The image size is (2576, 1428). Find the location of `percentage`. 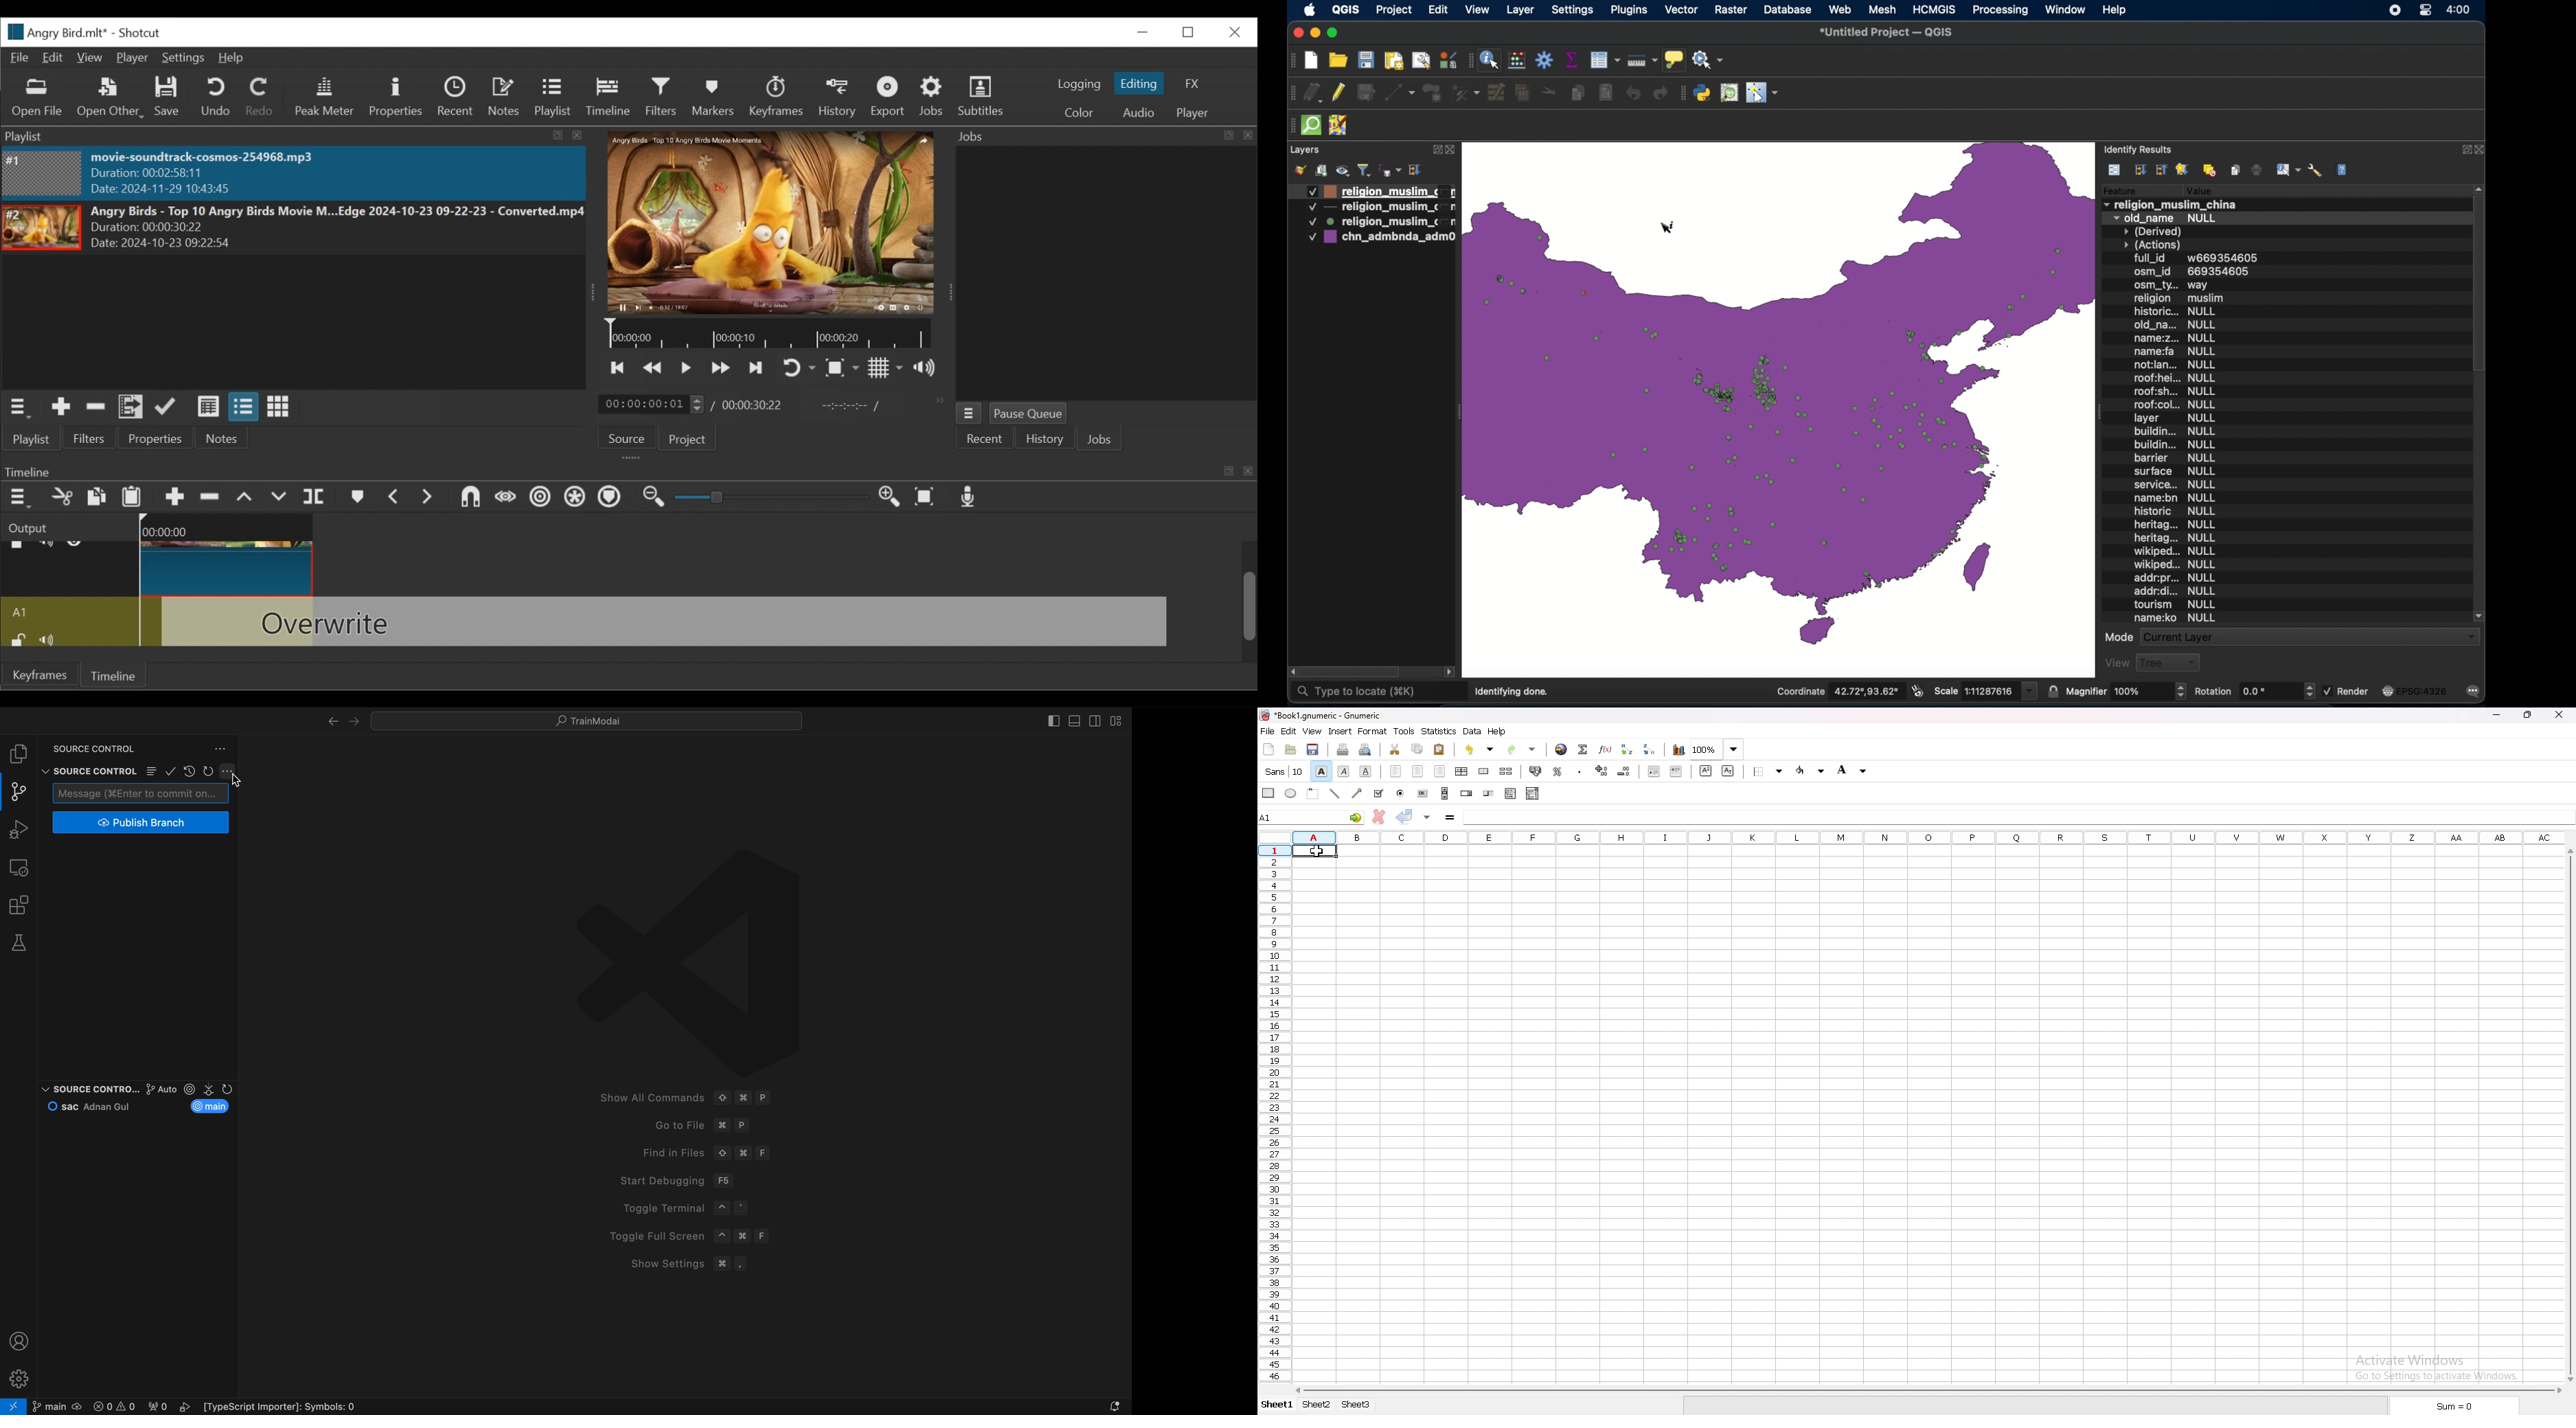

percentage is located at coordinates (1558, 771).